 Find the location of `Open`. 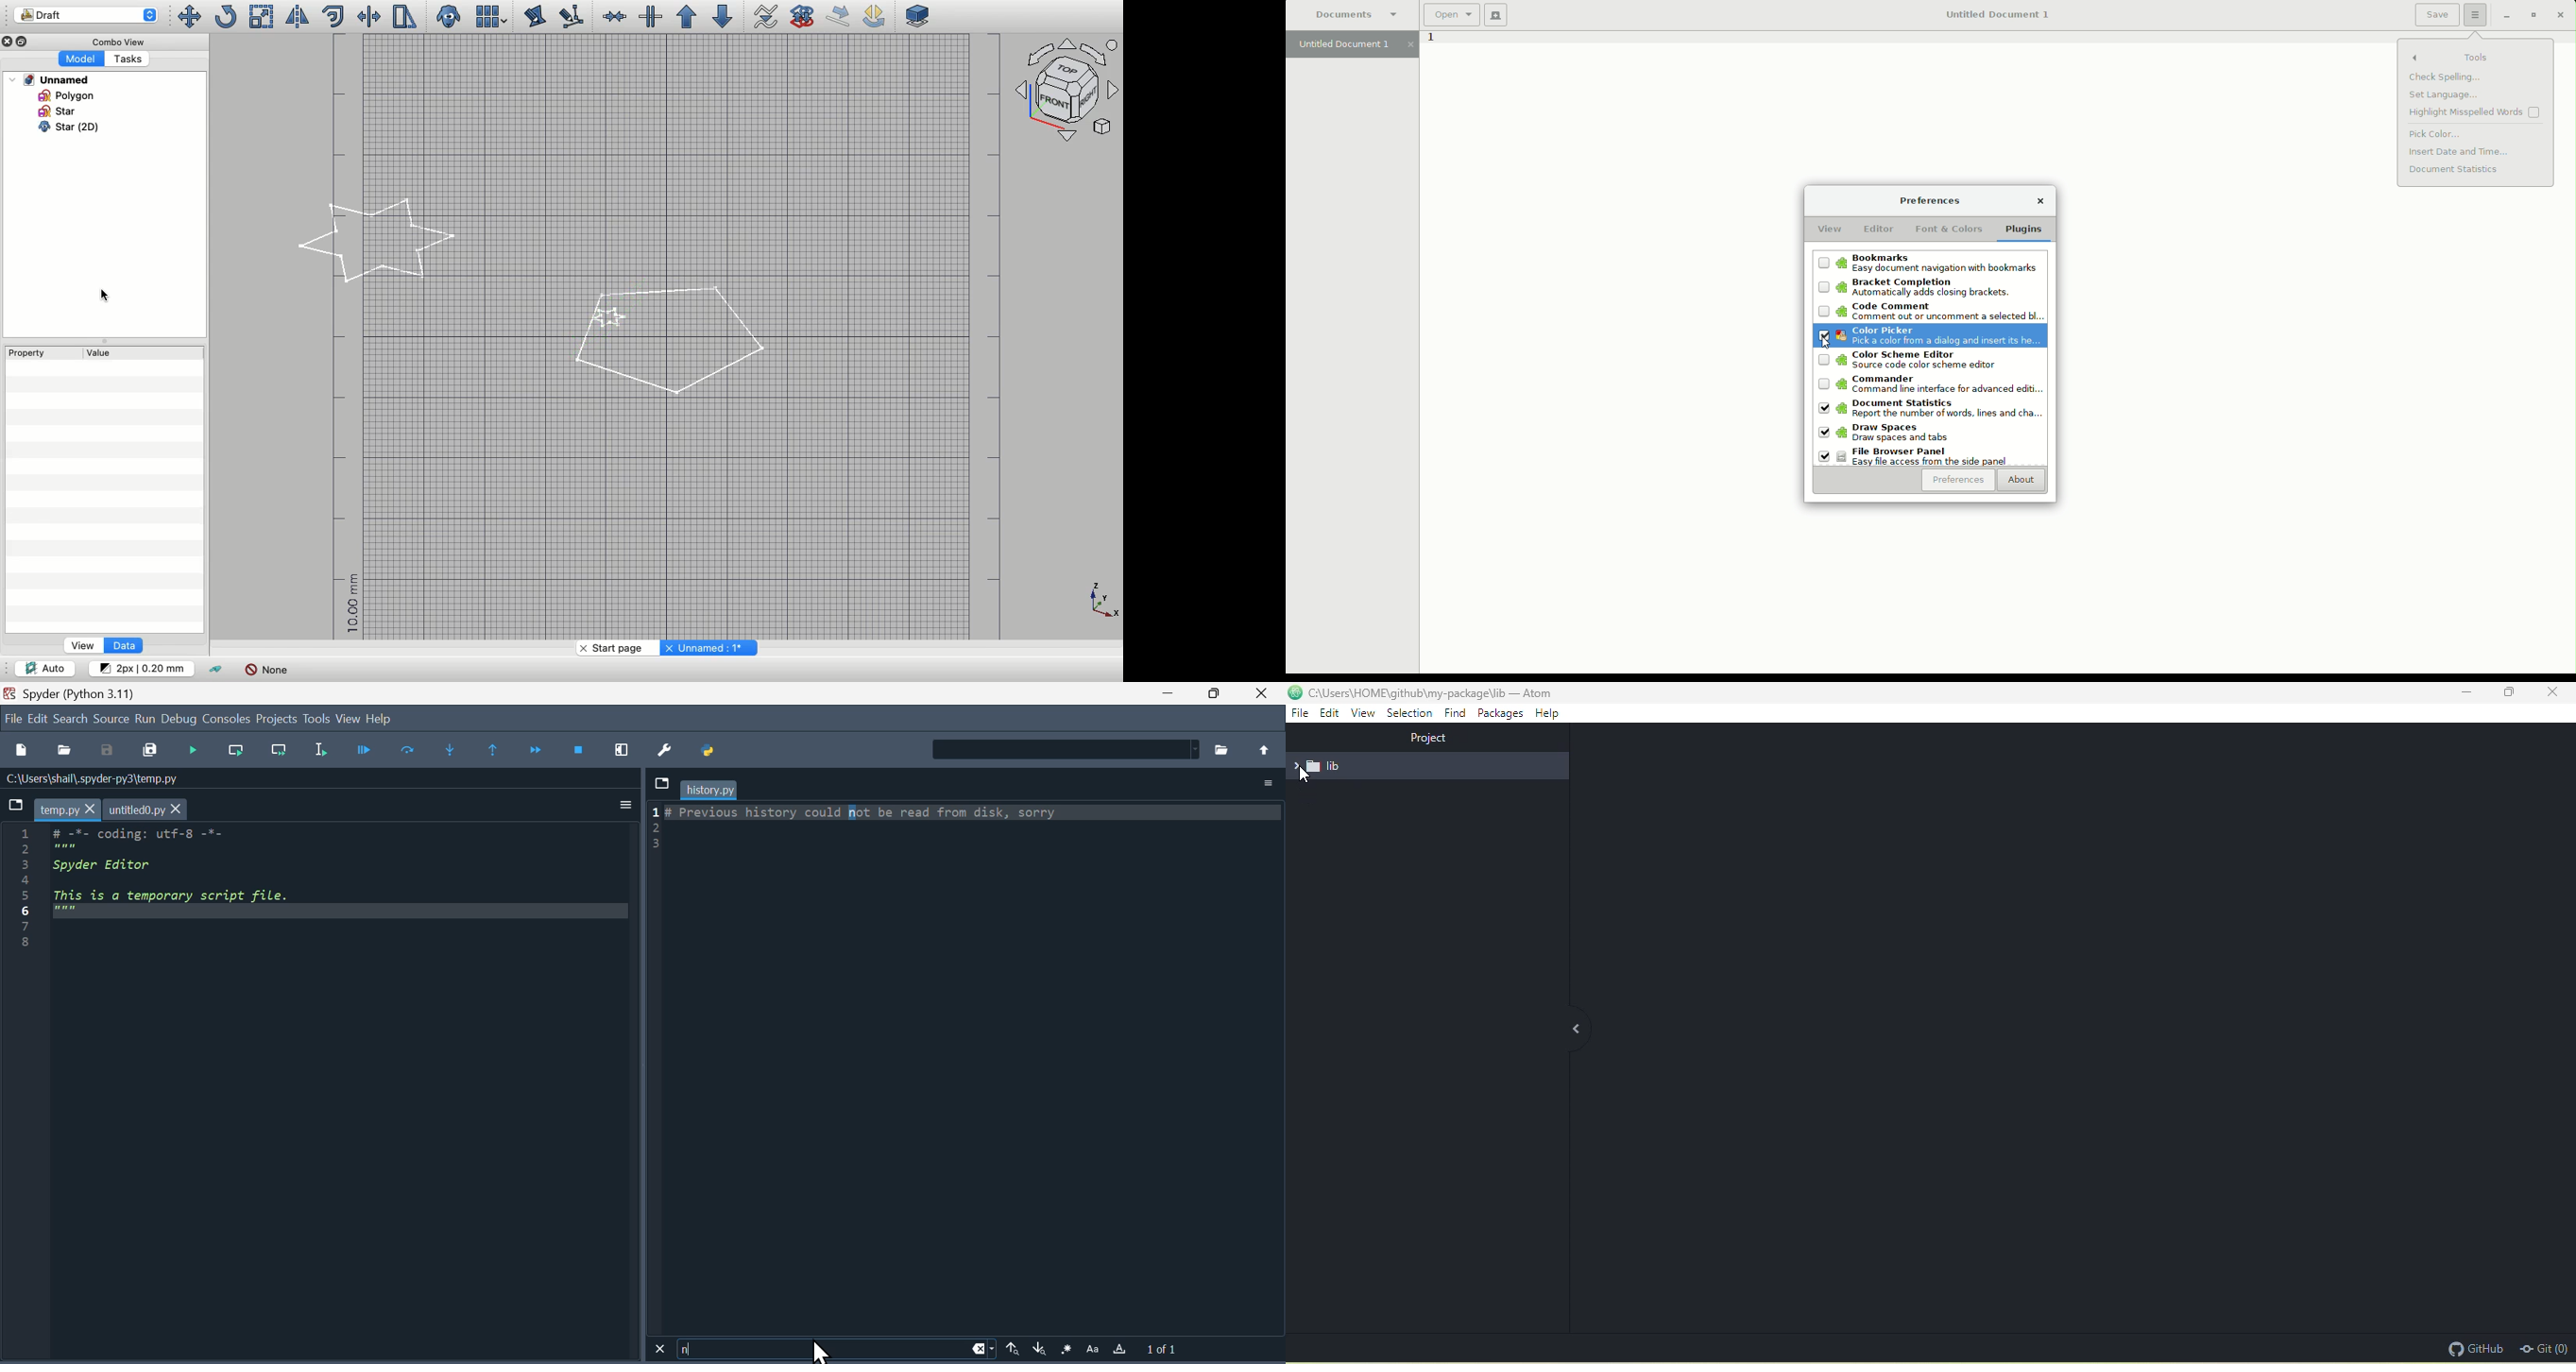

Open is located at coordinates (1450, 15).